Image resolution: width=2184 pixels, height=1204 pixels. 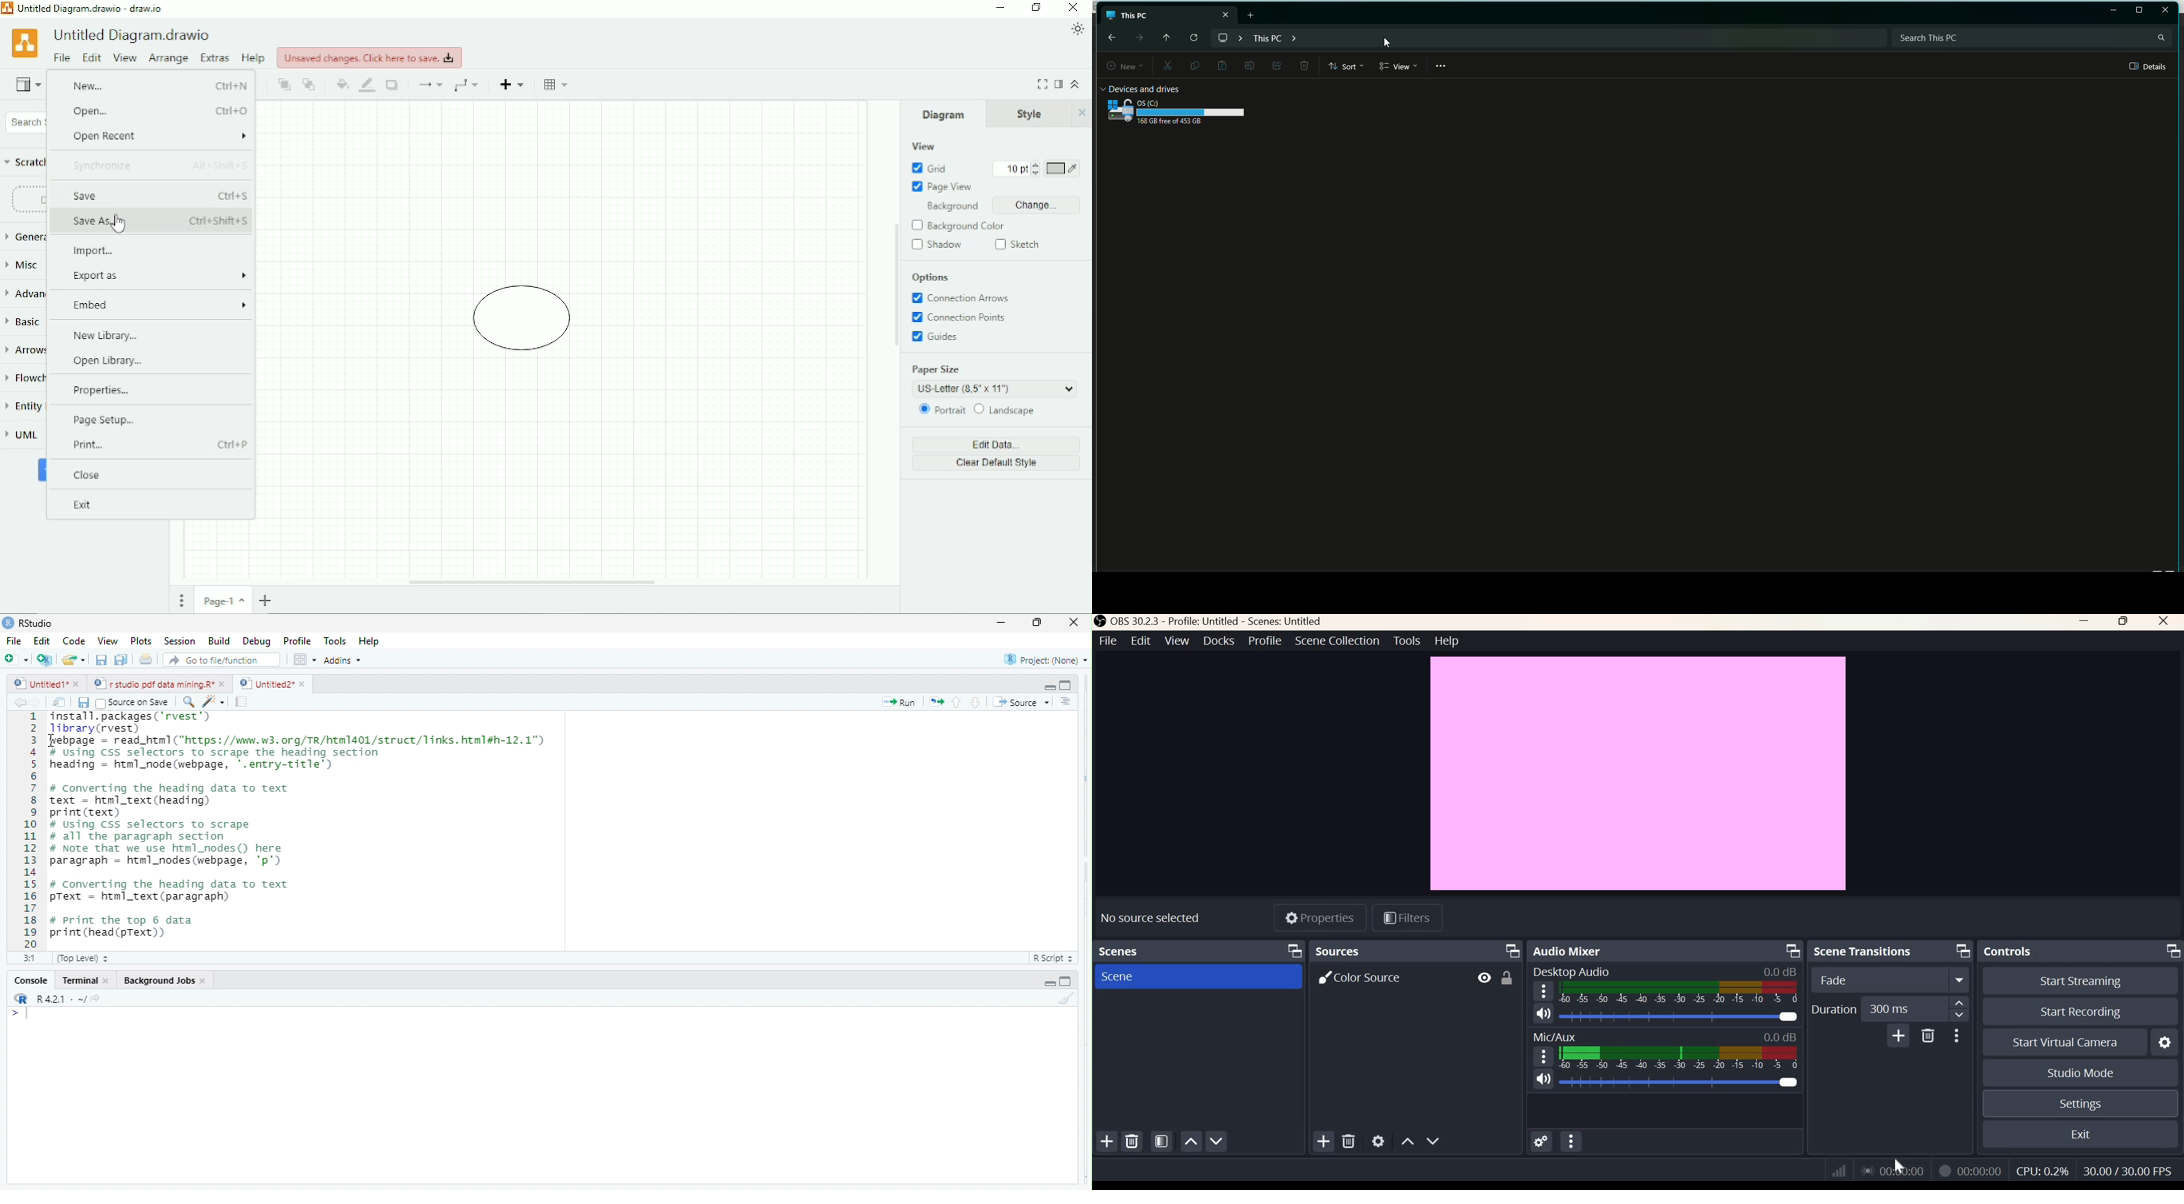 What do you see at coordinates (1263, 641) in the screenshot?
I see `Profile` at bounding box center [1263, 641].